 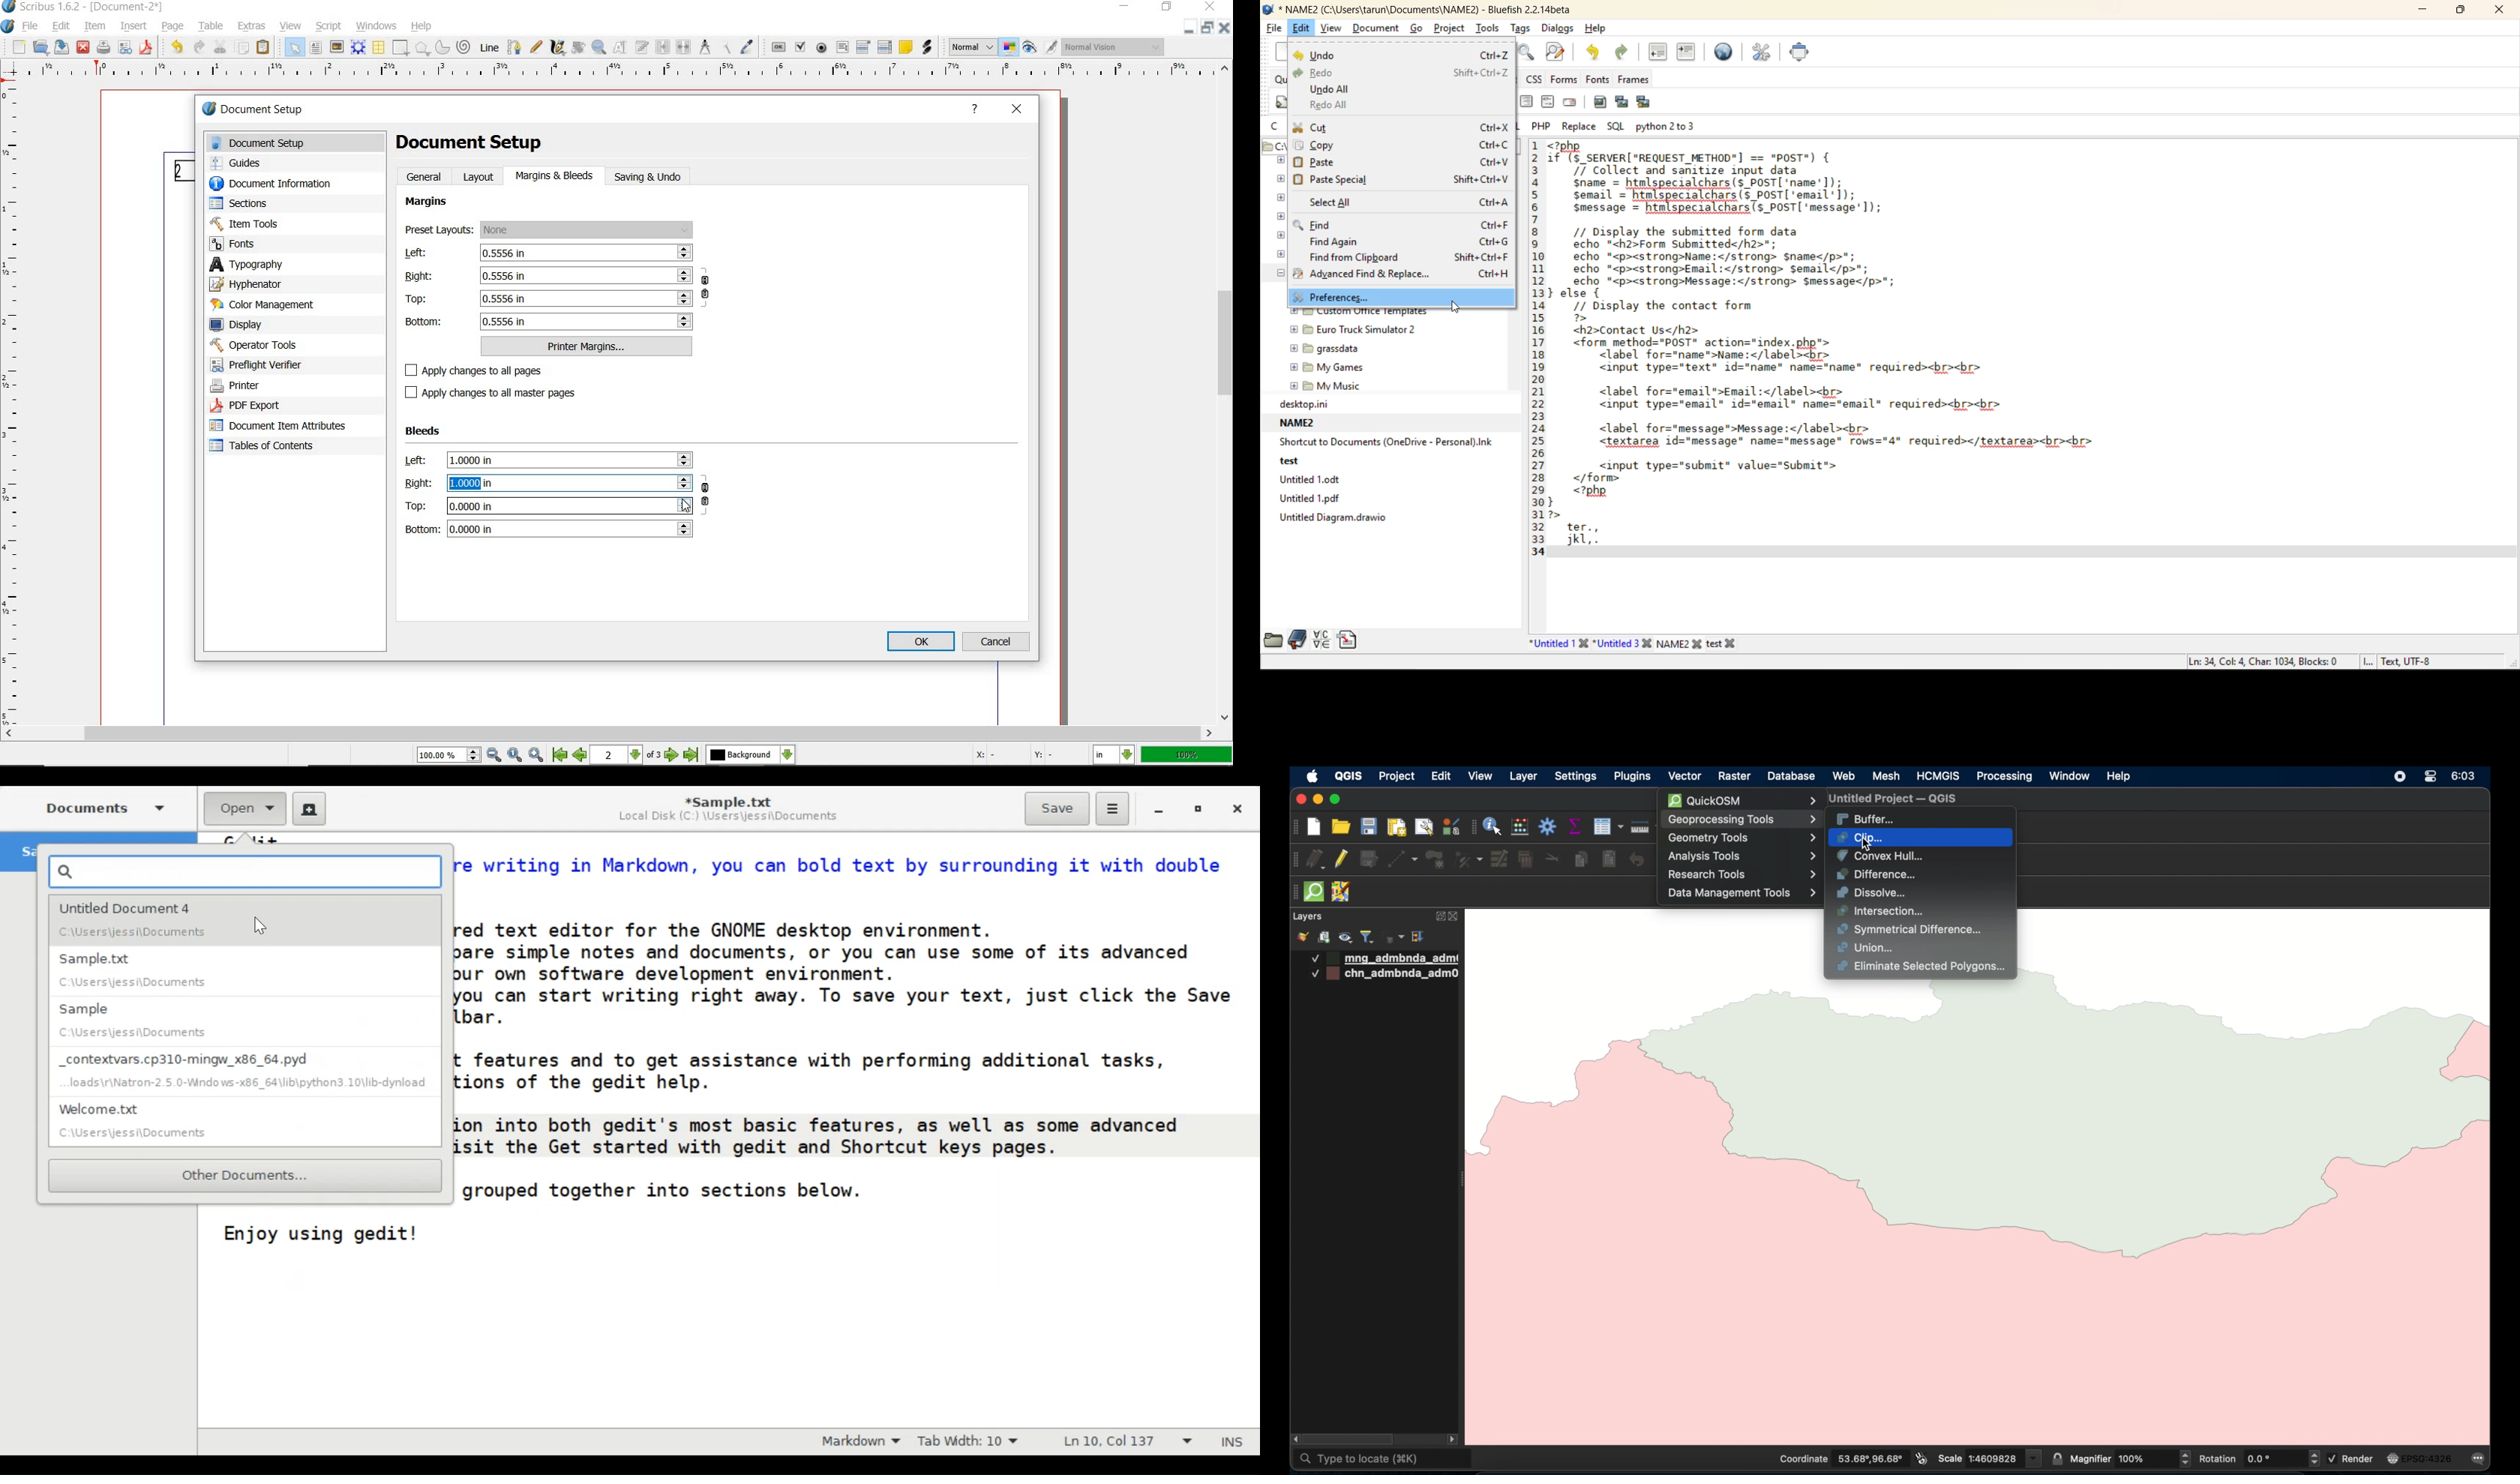 What do you see at coordinates (299, 143) in the screenshot?
I see `document setup` at bounding box center [299, 143].